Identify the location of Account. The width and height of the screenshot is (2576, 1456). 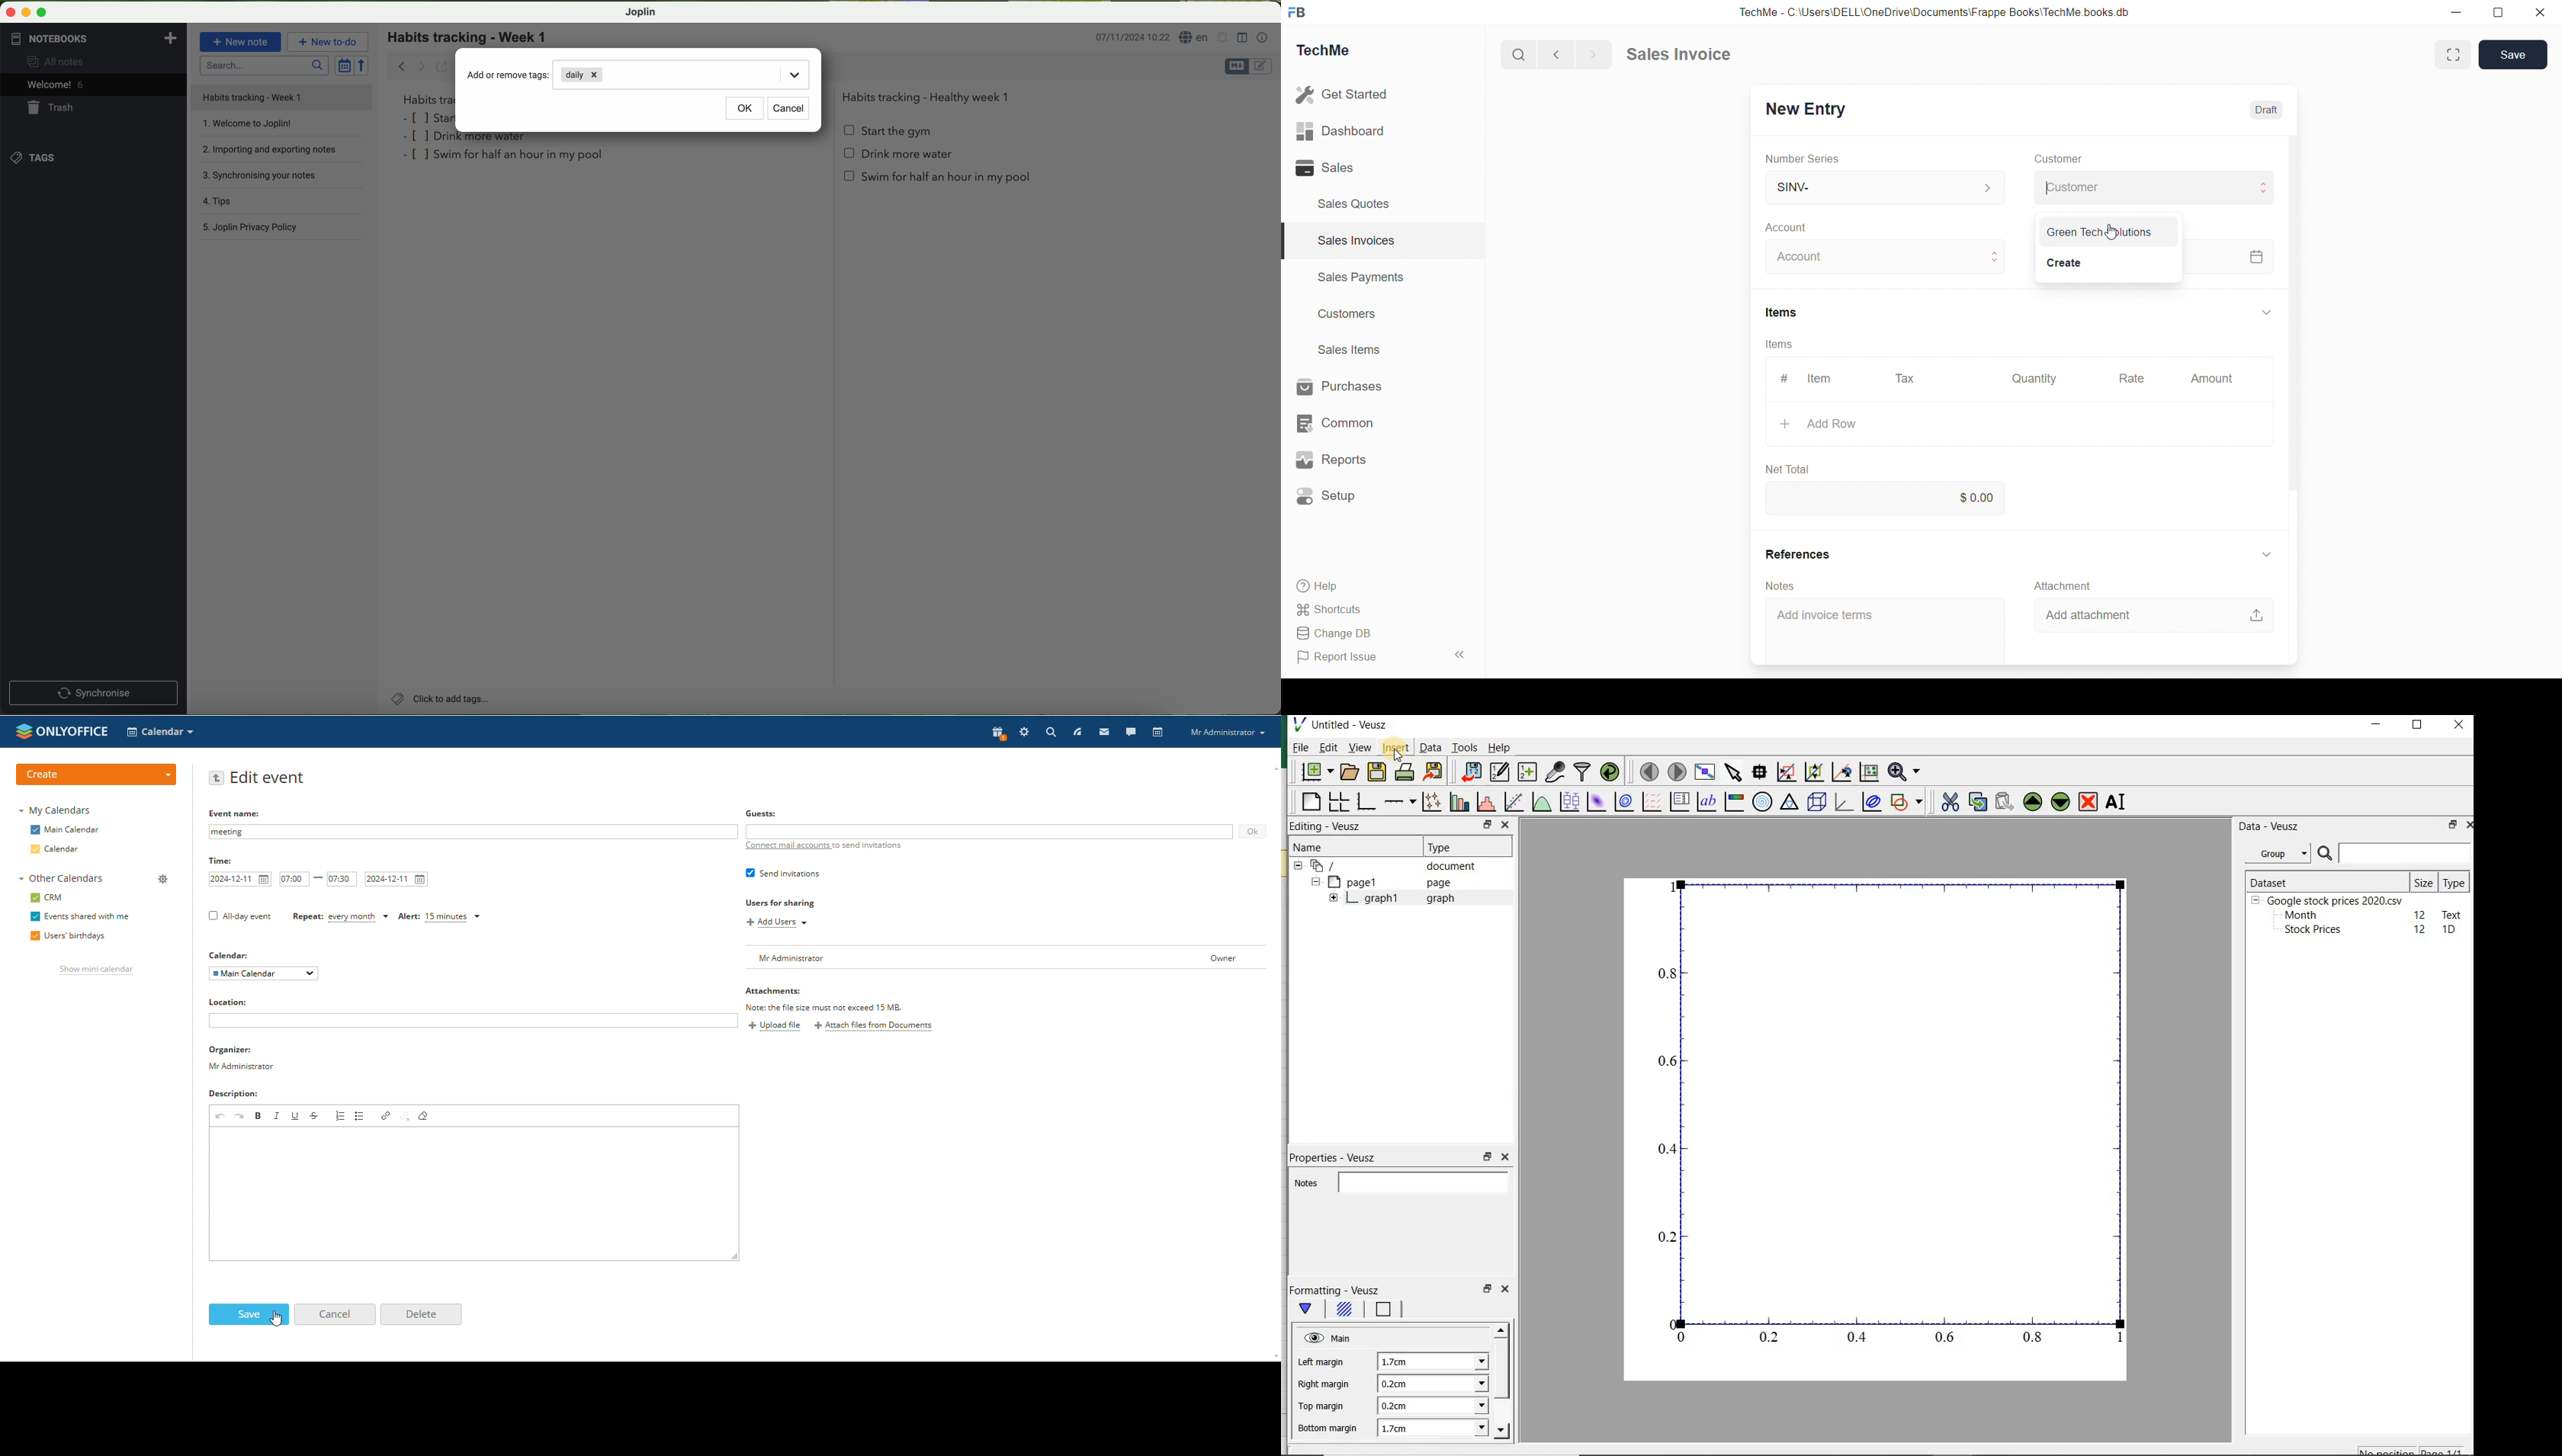
(1887, 257).